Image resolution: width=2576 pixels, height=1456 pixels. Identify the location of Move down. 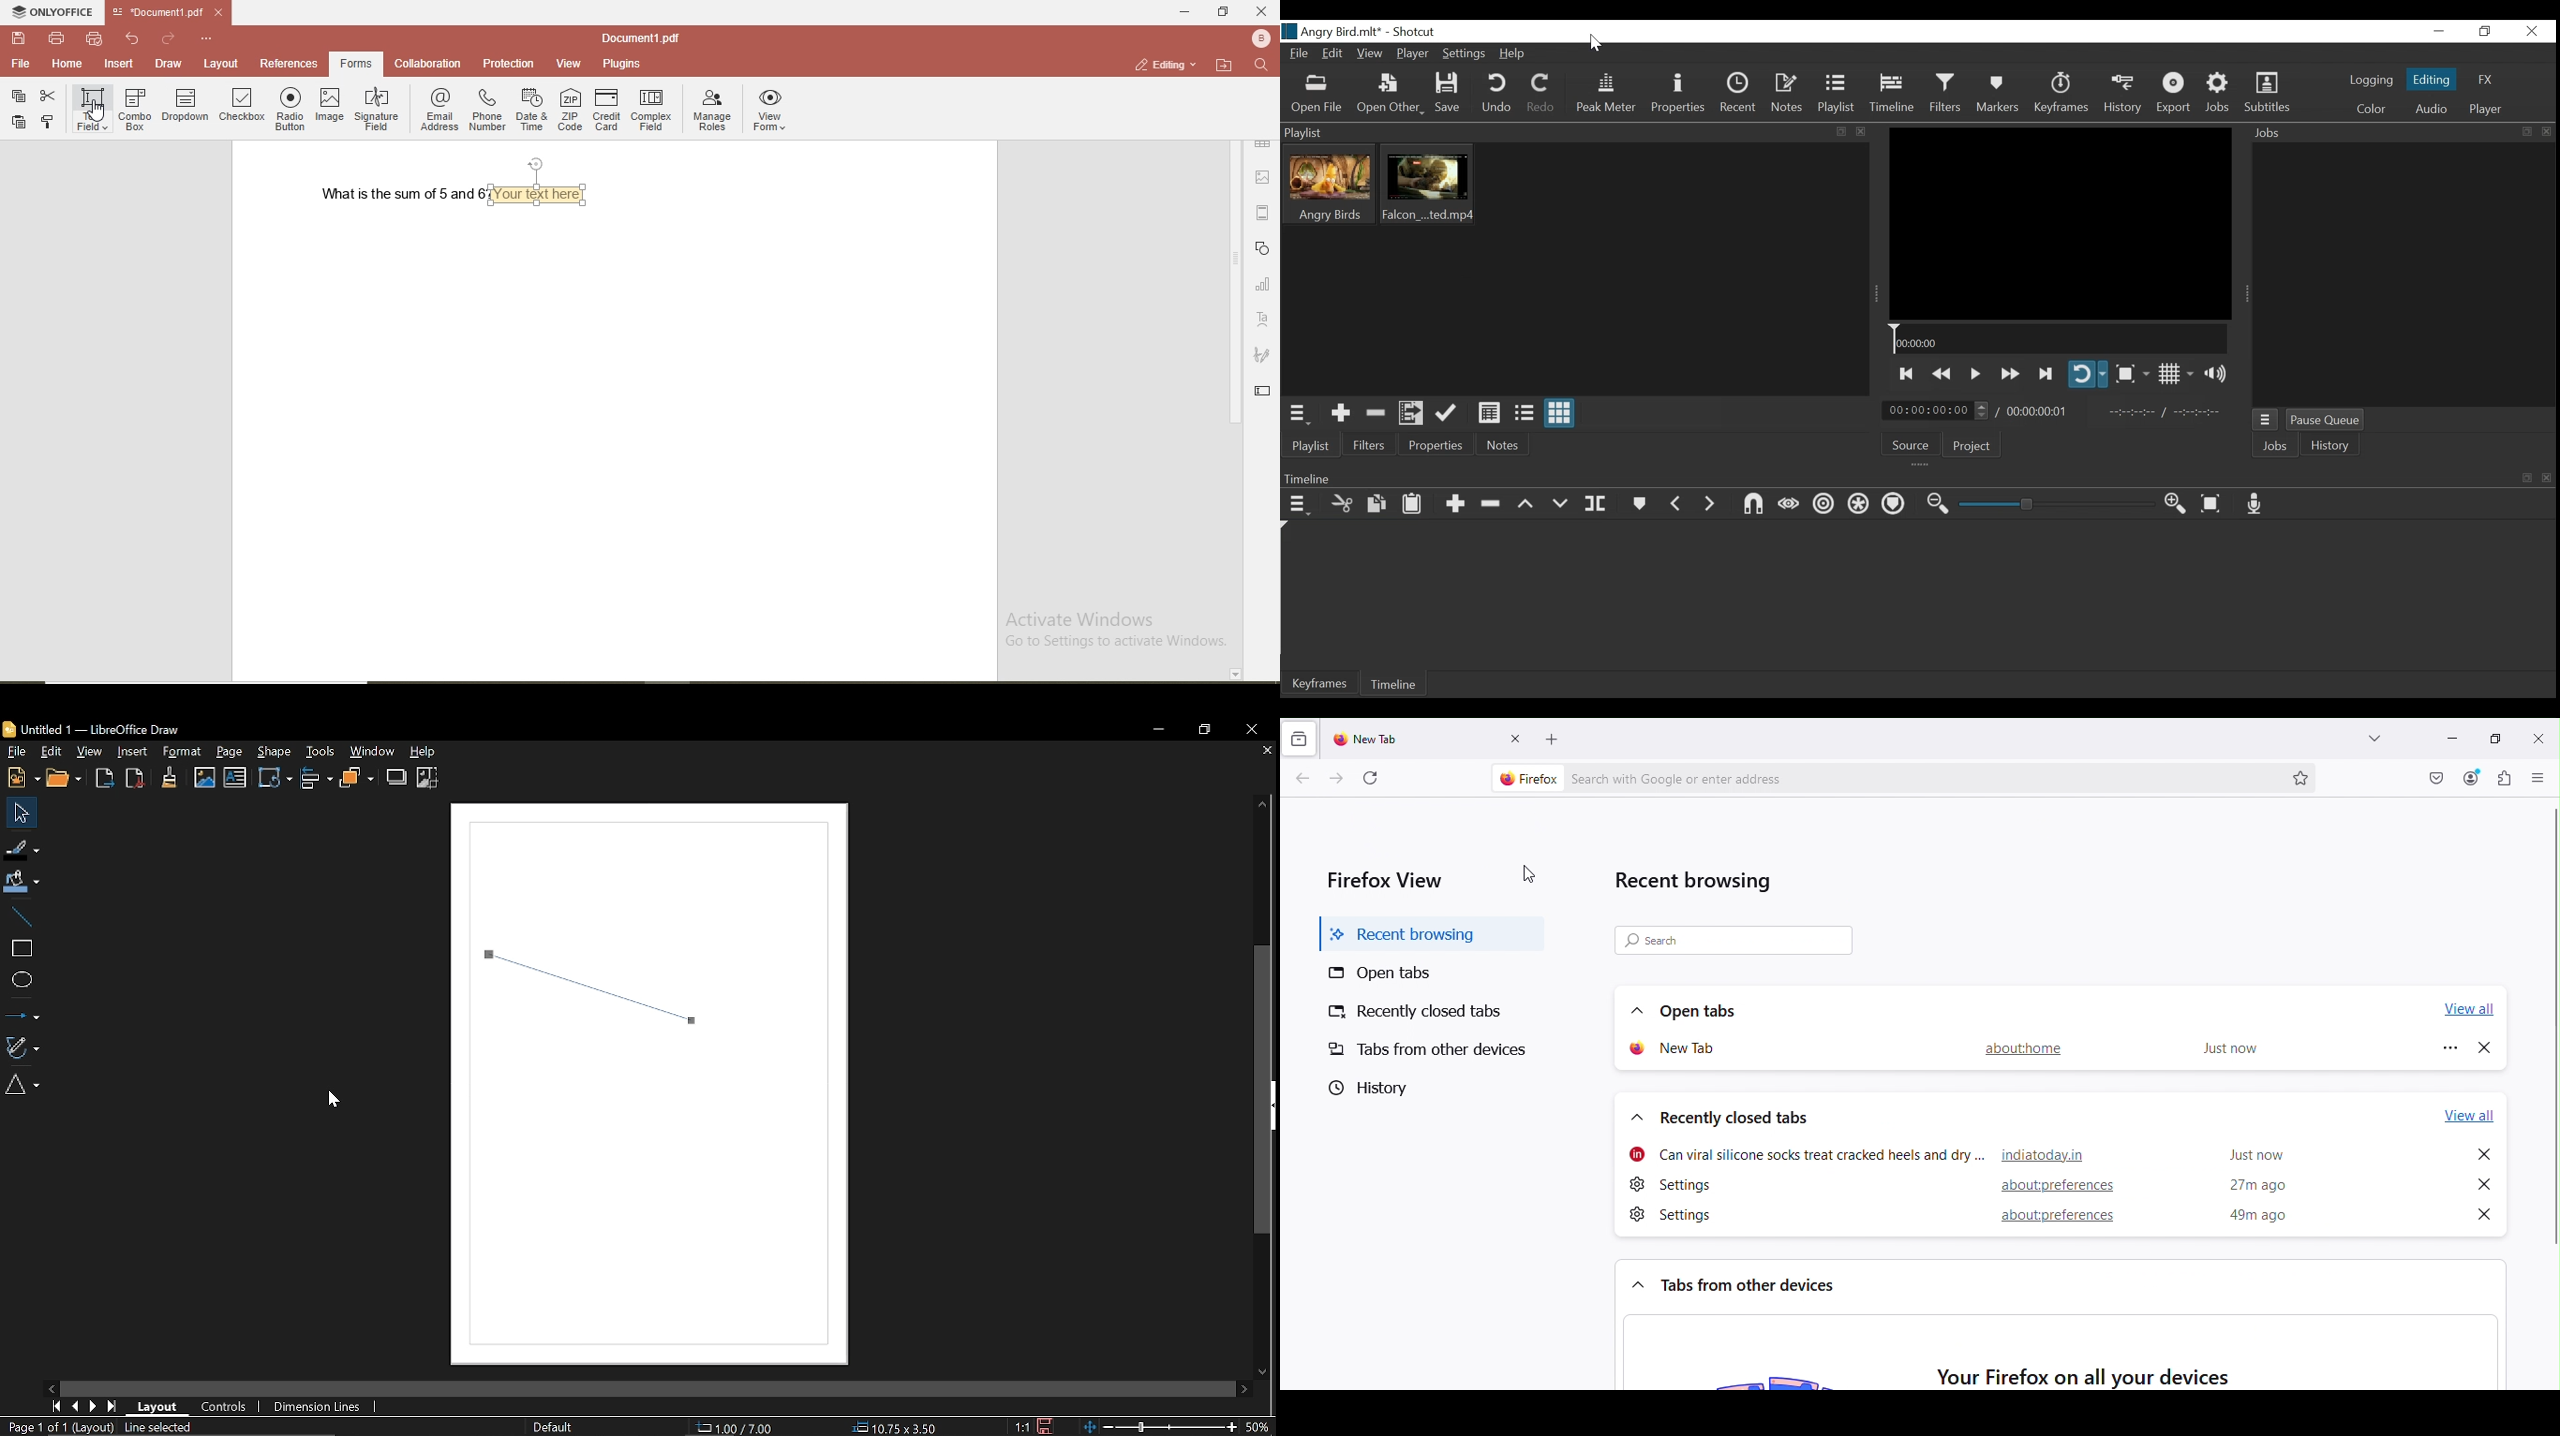
(1258, 1372).